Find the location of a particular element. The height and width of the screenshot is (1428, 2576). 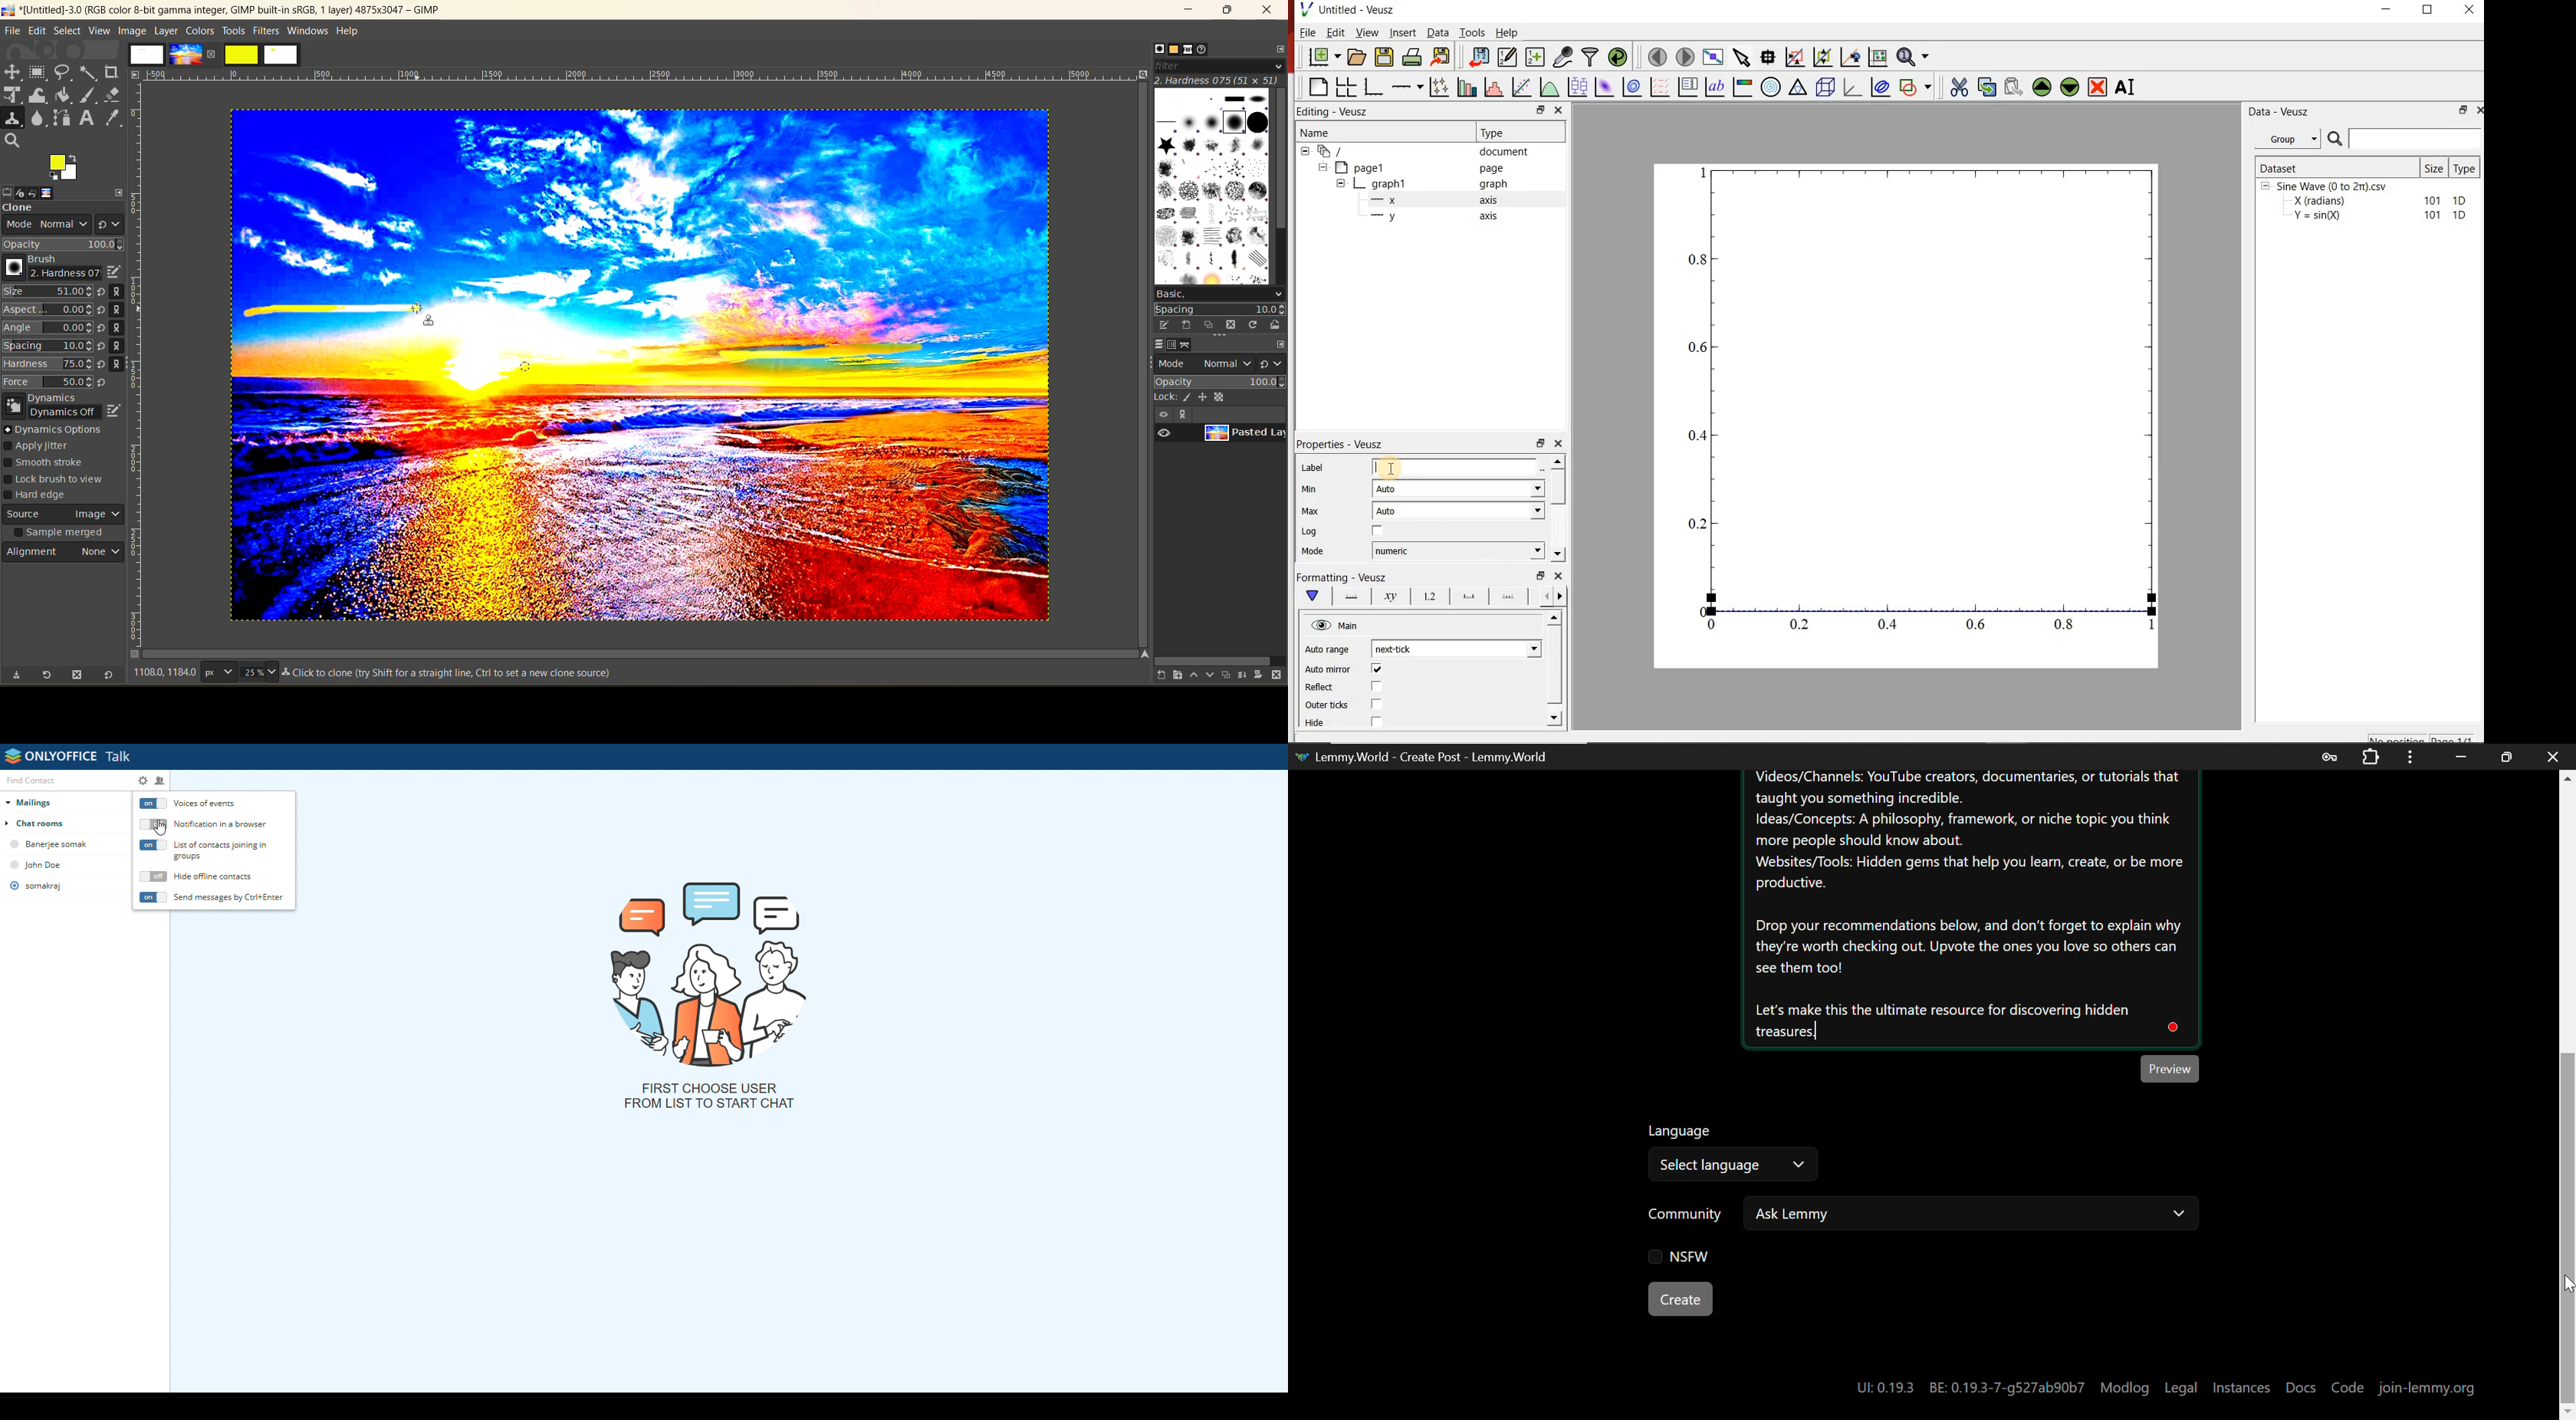

Size is located at coordinates (2436, 167).